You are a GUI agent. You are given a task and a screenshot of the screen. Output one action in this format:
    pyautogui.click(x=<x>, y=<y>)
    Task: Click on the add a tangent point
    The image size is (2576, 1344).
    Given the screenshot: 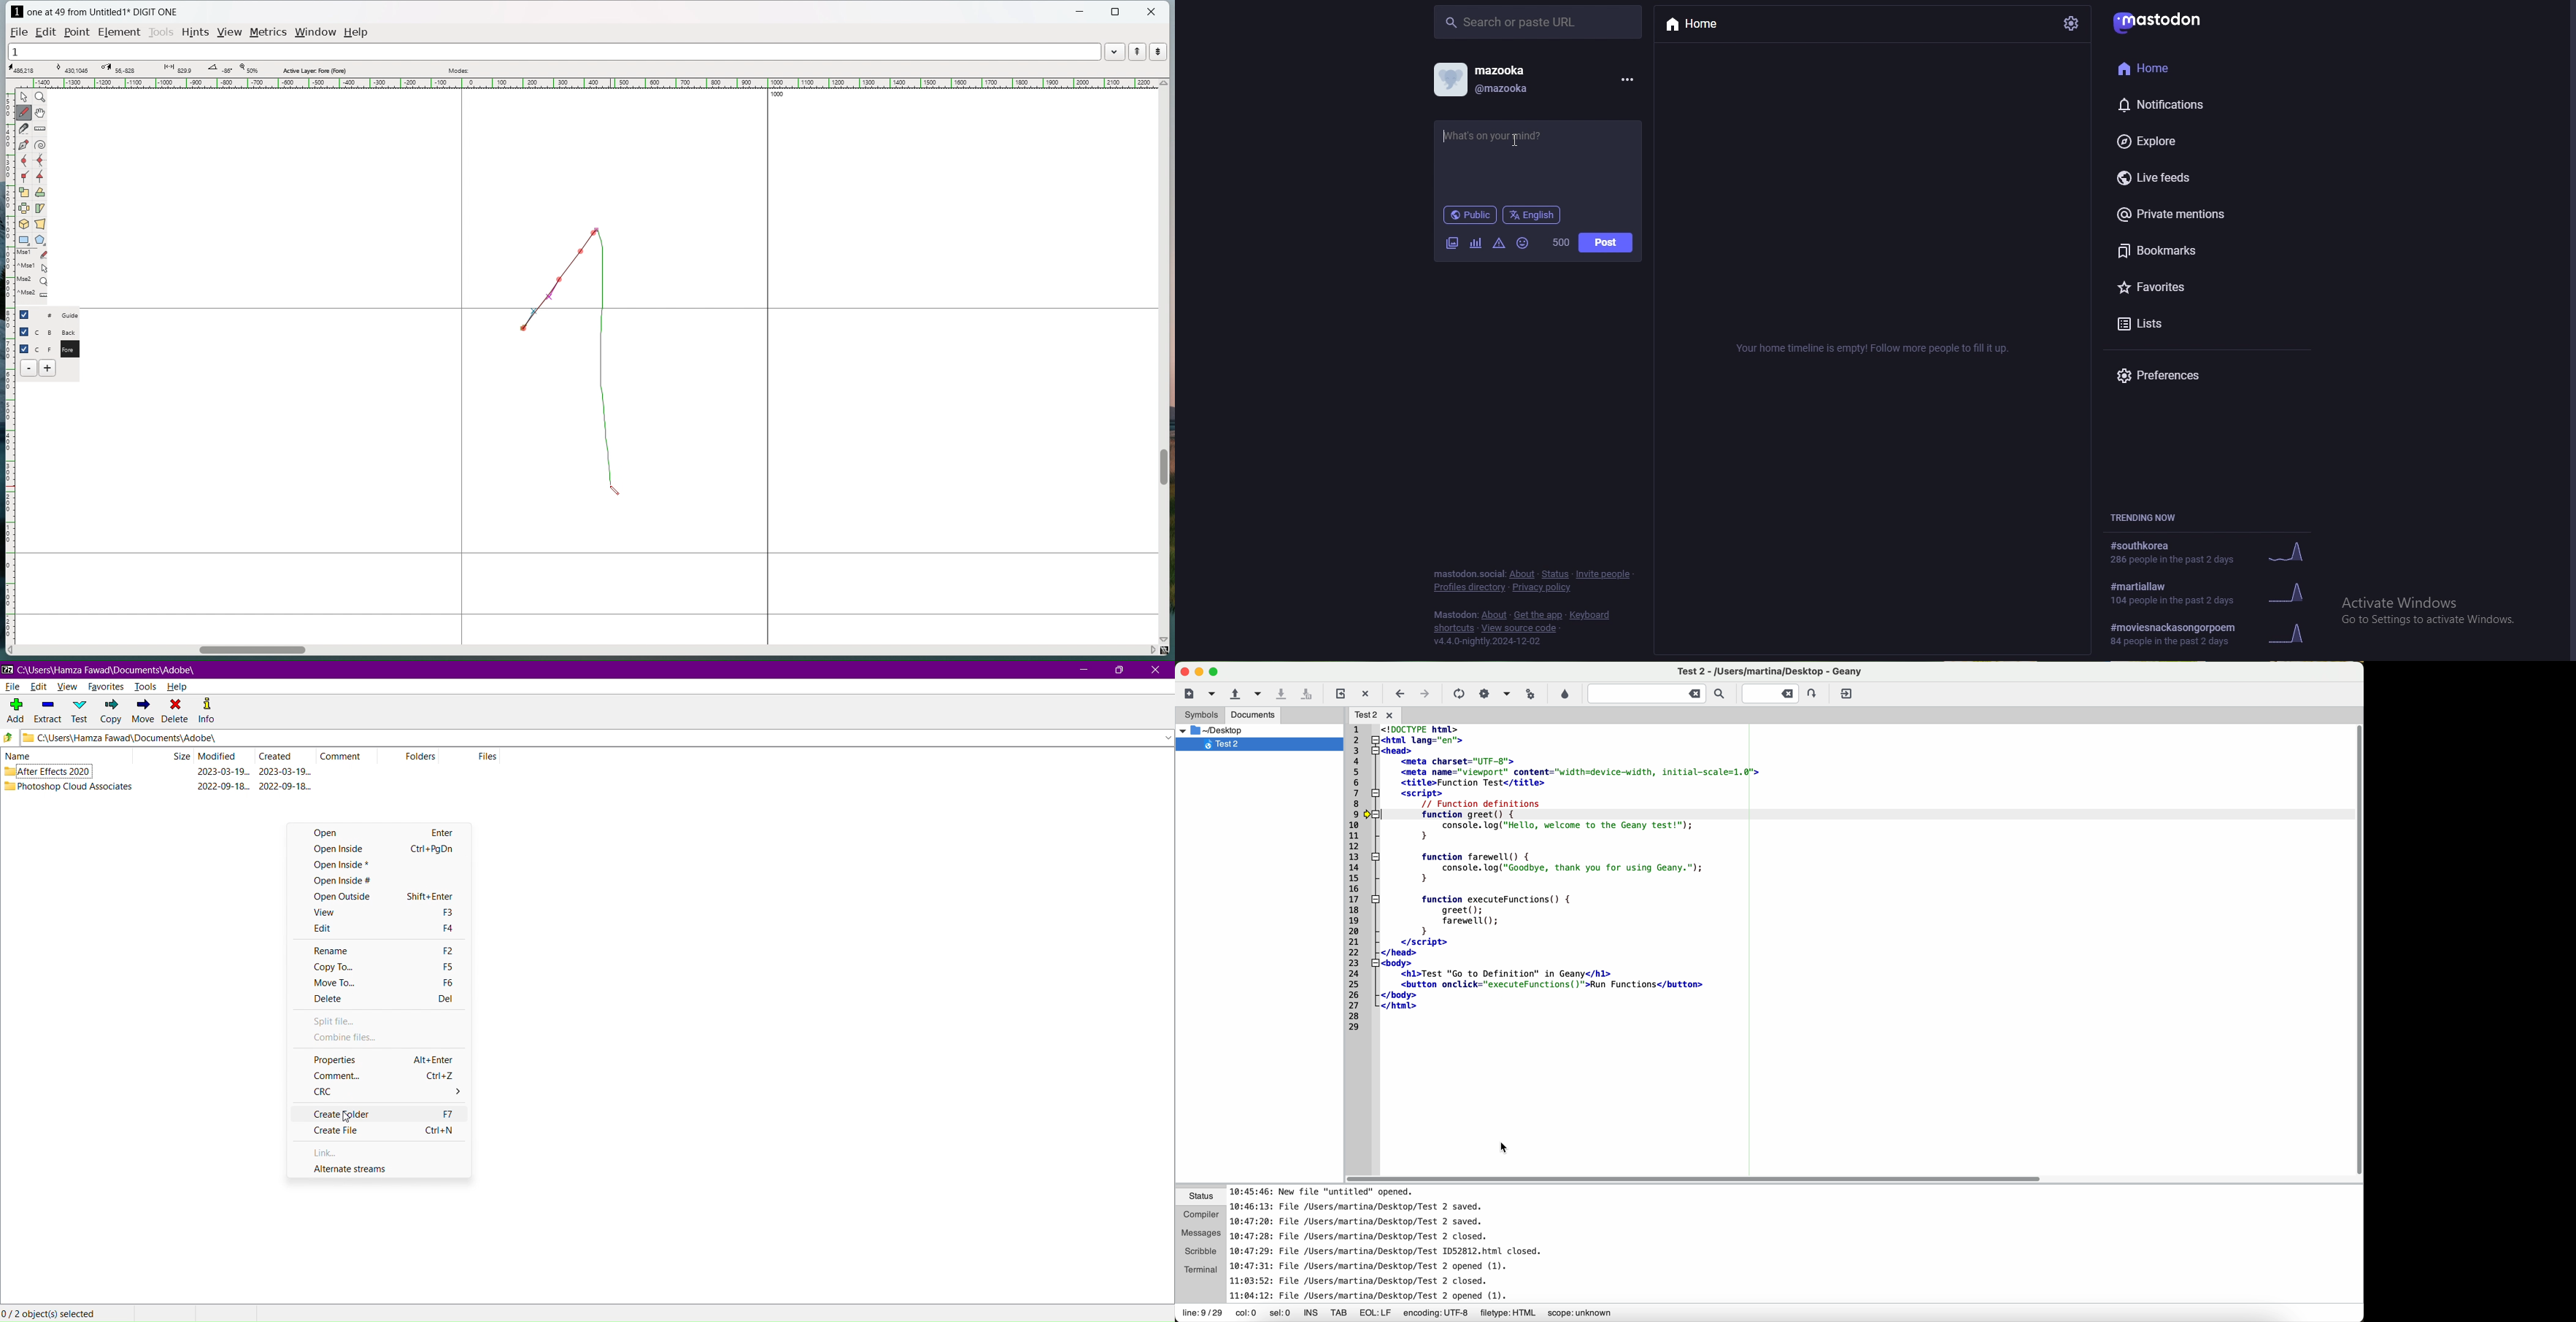 What is the action you would take?
    pyautogui.click(x=40, y=176)
    